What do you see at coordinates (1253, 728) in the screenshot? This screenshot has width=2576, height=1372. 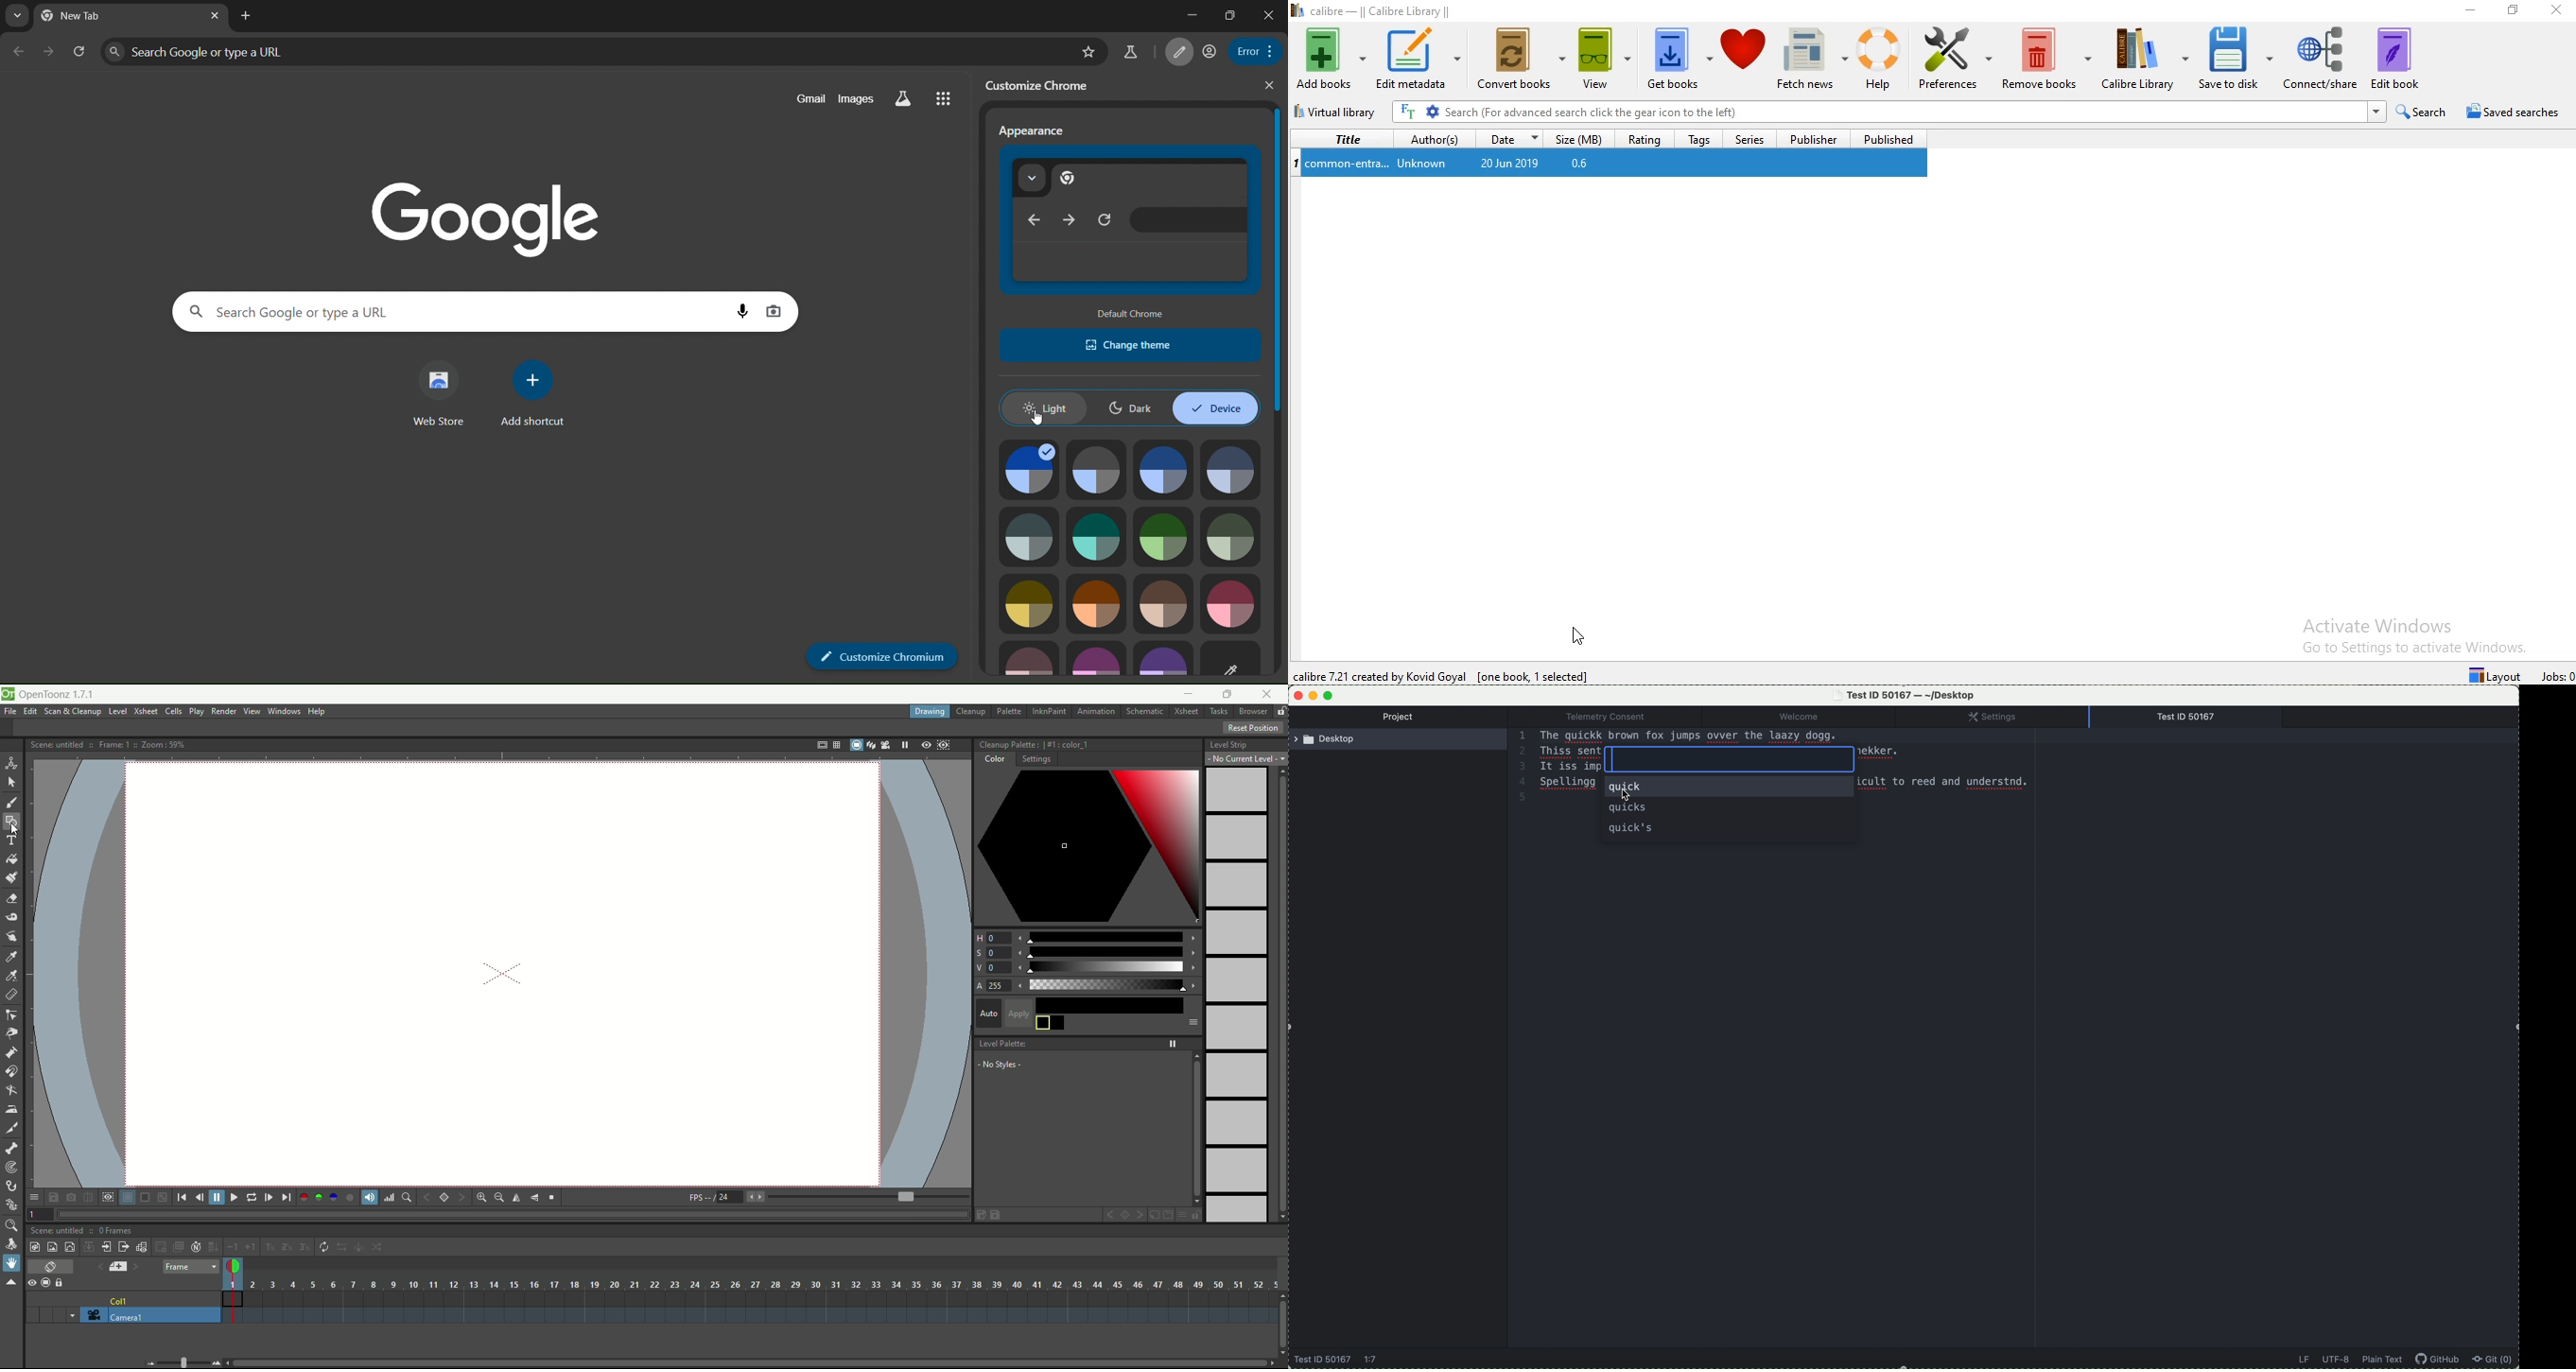 I see `Reset Position` at bounding box center [1253, 728].